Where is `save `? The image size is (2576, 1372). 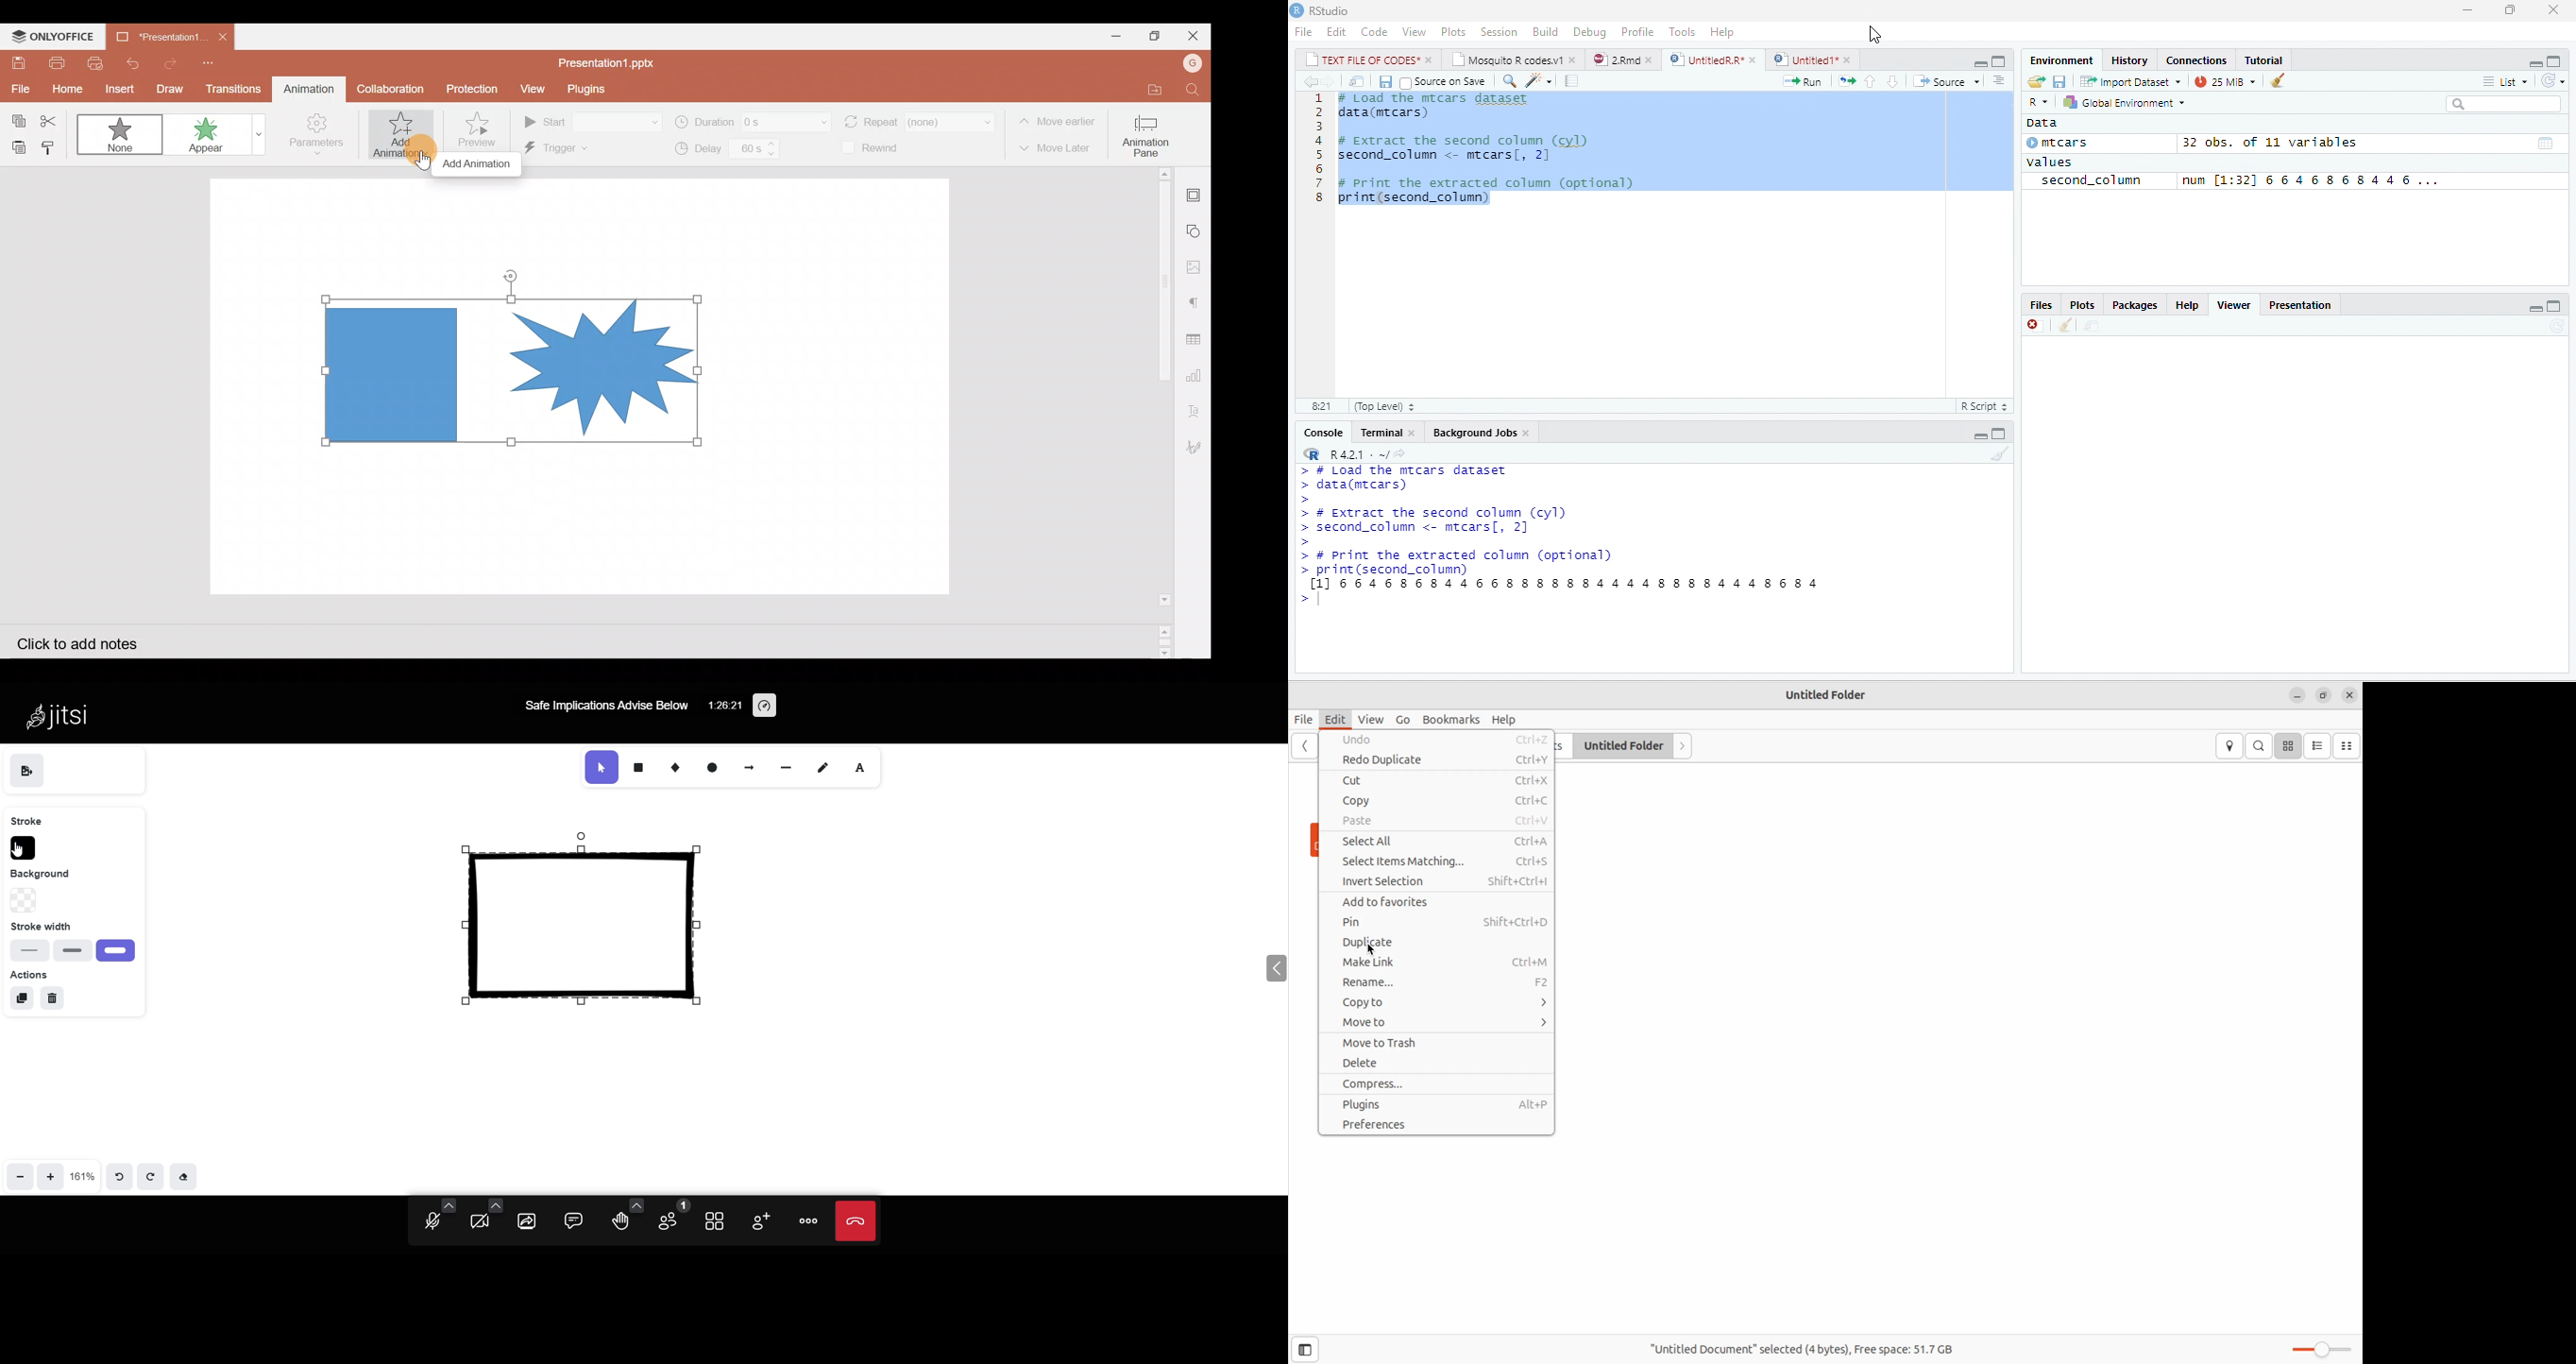
save  is located at coordinates (2060, 81).